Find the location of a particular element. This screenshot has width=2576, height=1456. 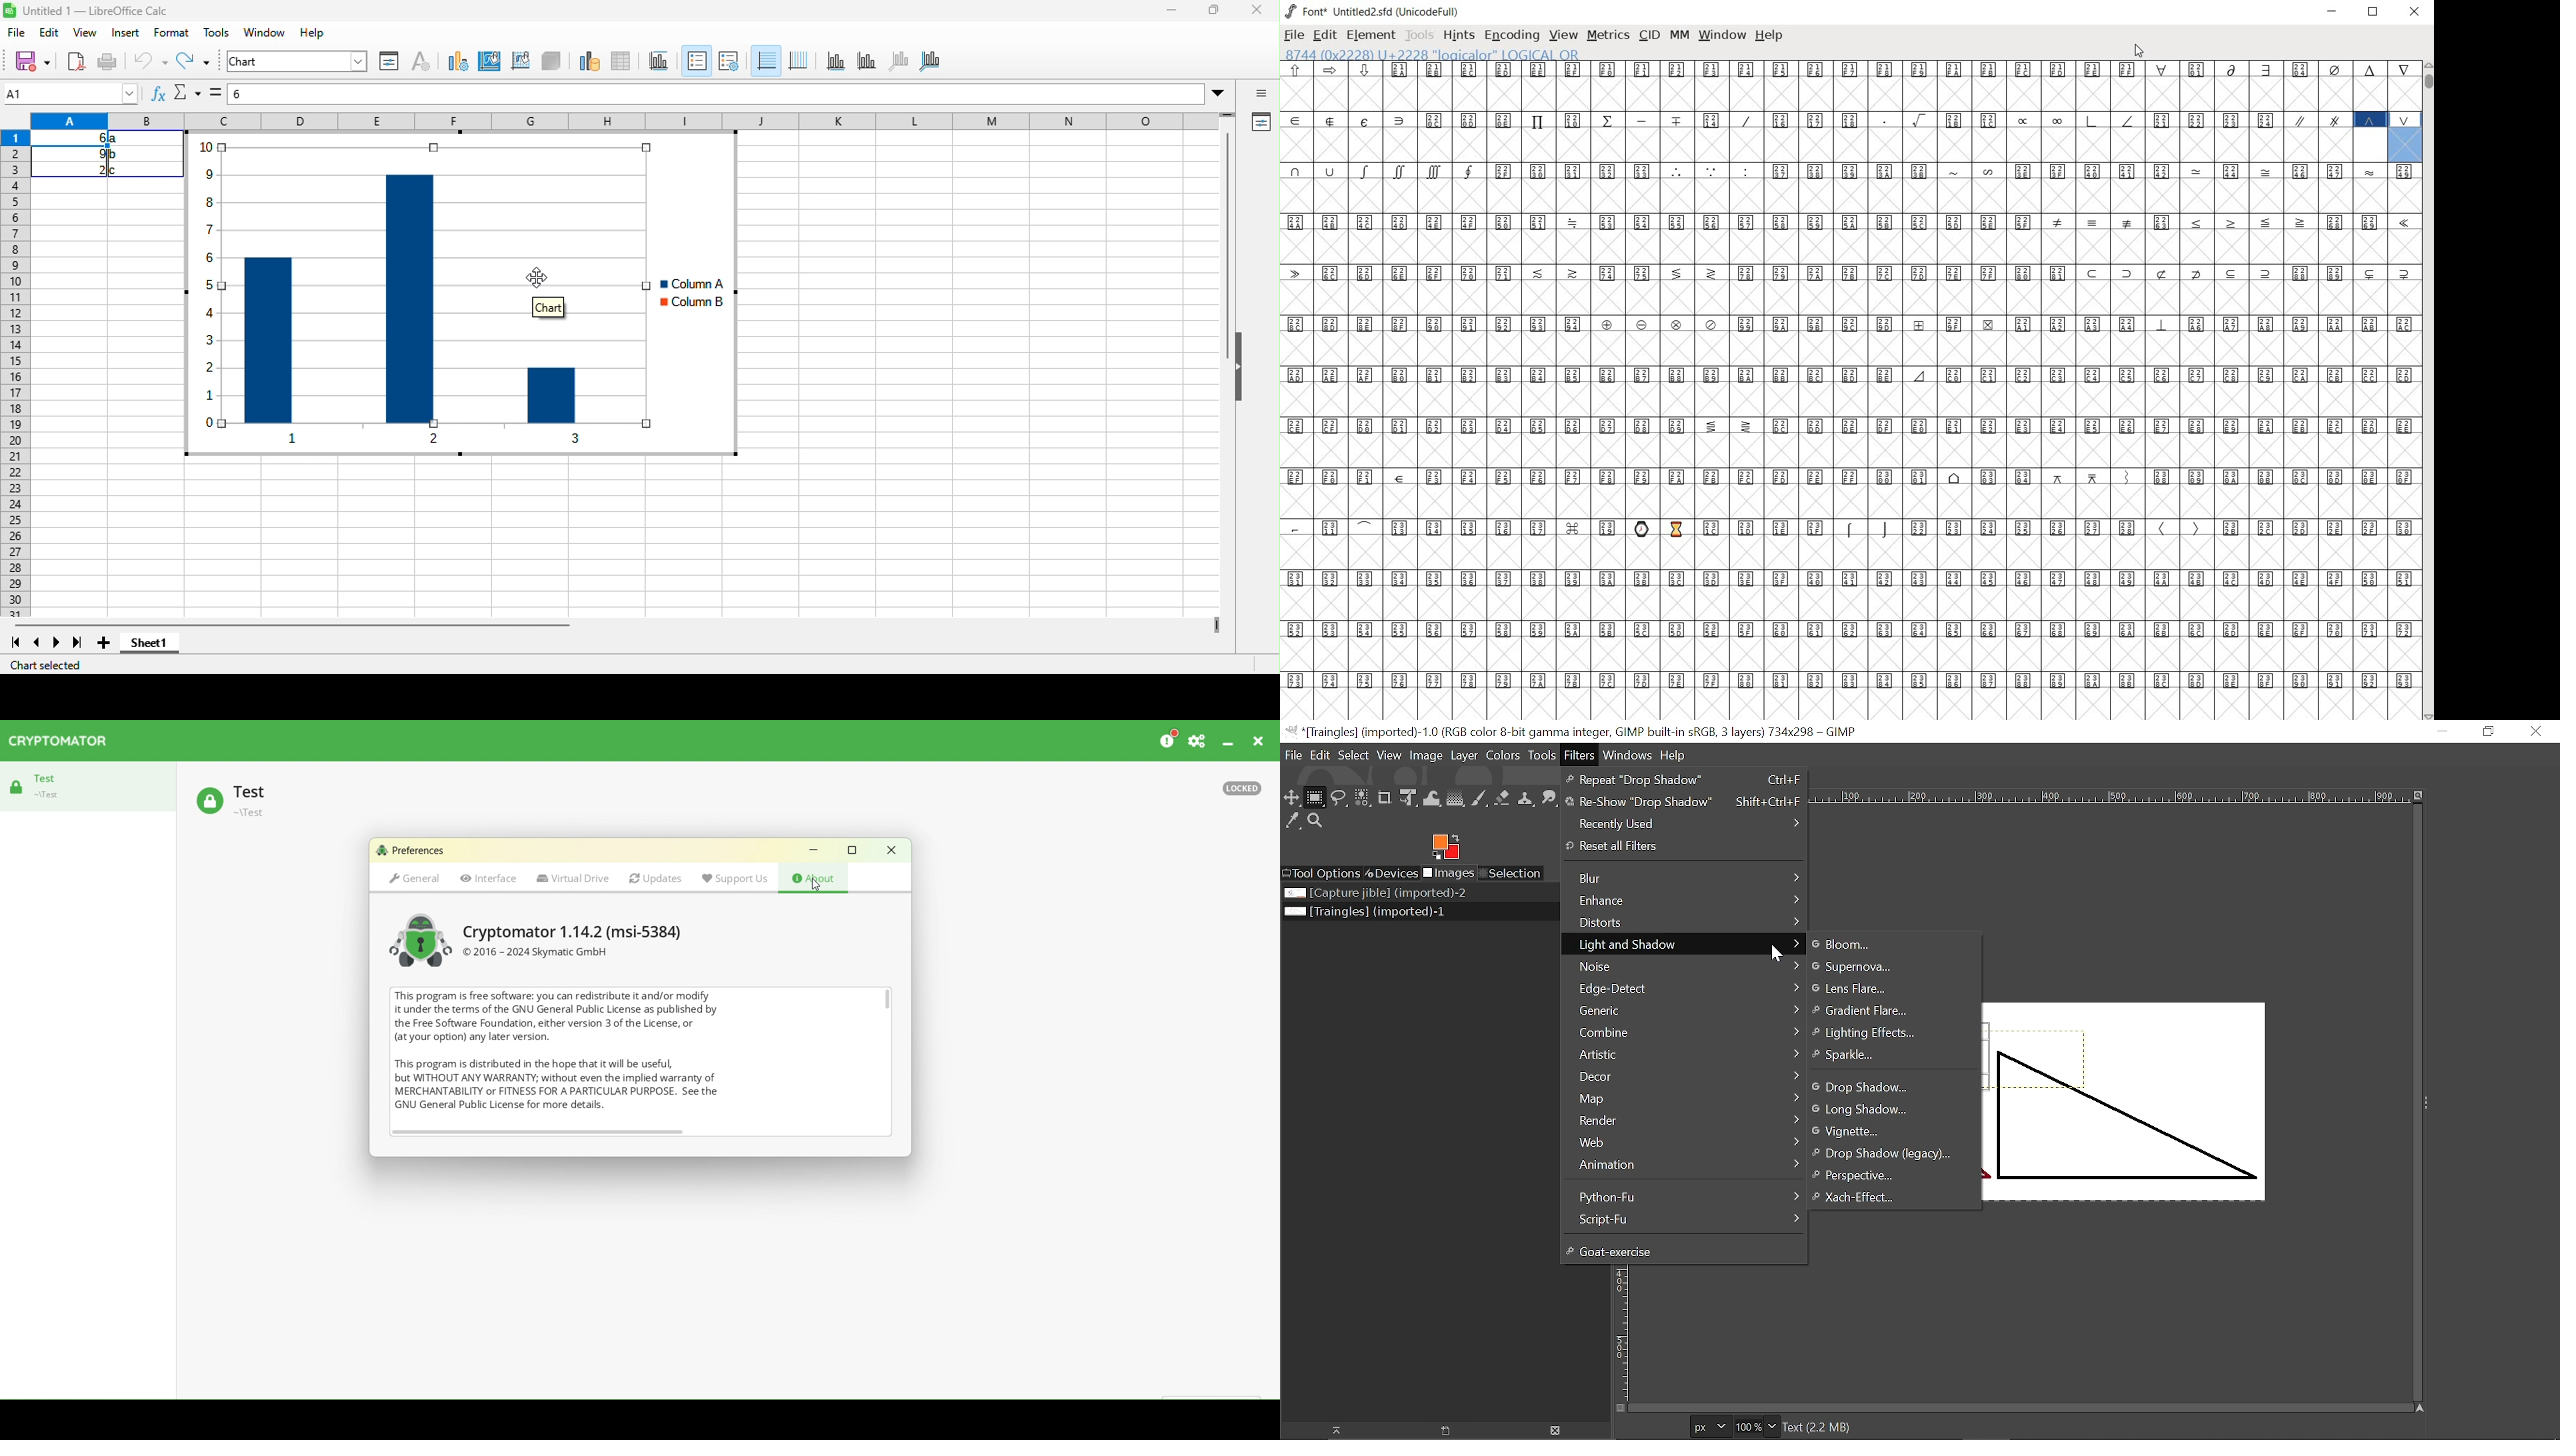

title is located at coordinates (88, 11).